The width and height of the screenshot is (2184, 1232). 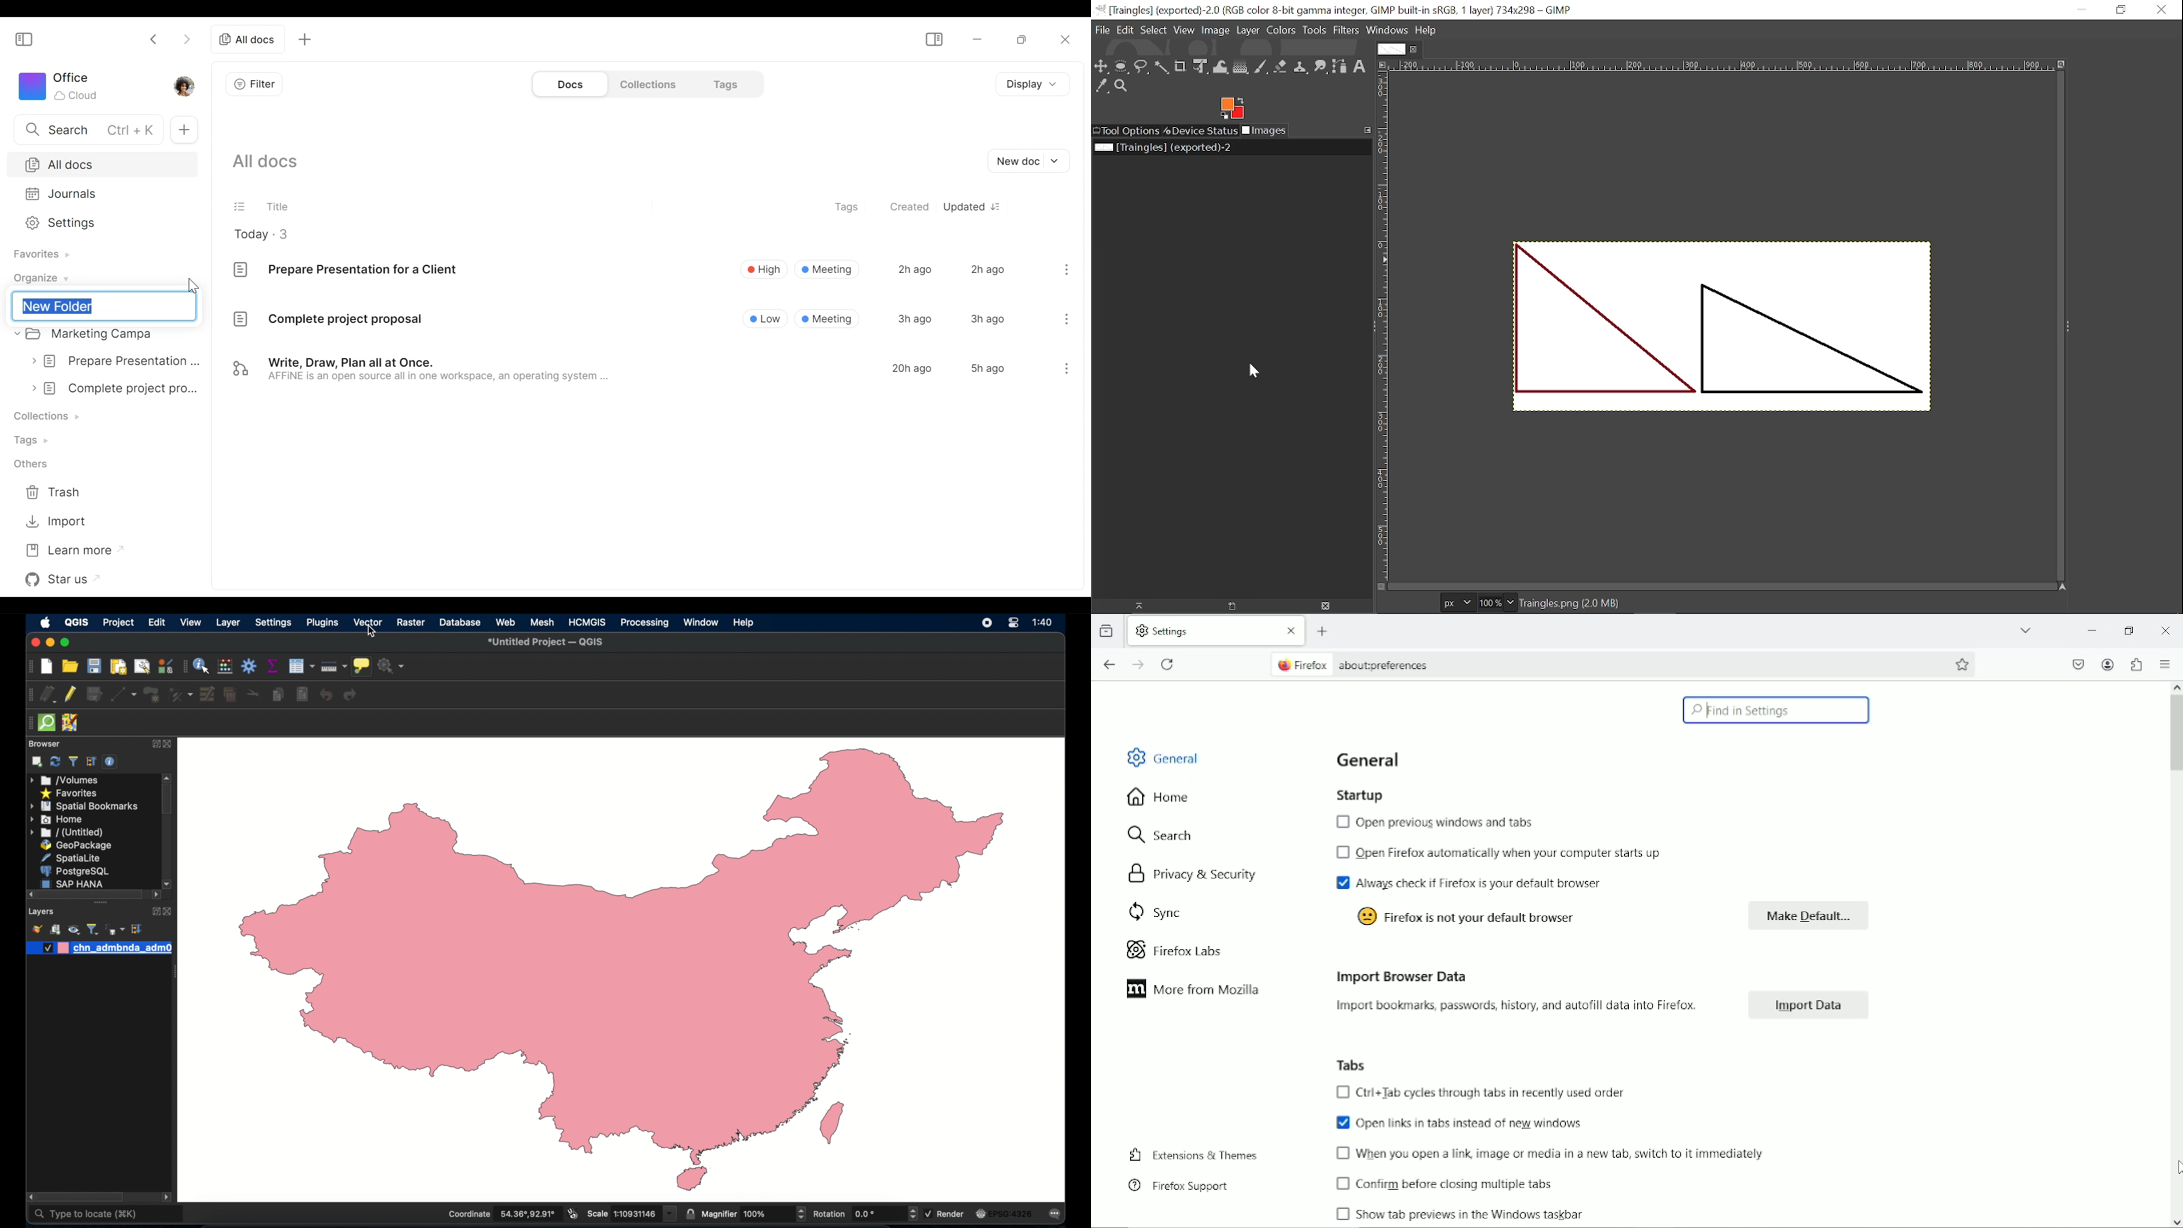 What do you see at coordinates (117, 360) in the screenshot?
I see `prepare presentation` at bounding box center [117, 360].